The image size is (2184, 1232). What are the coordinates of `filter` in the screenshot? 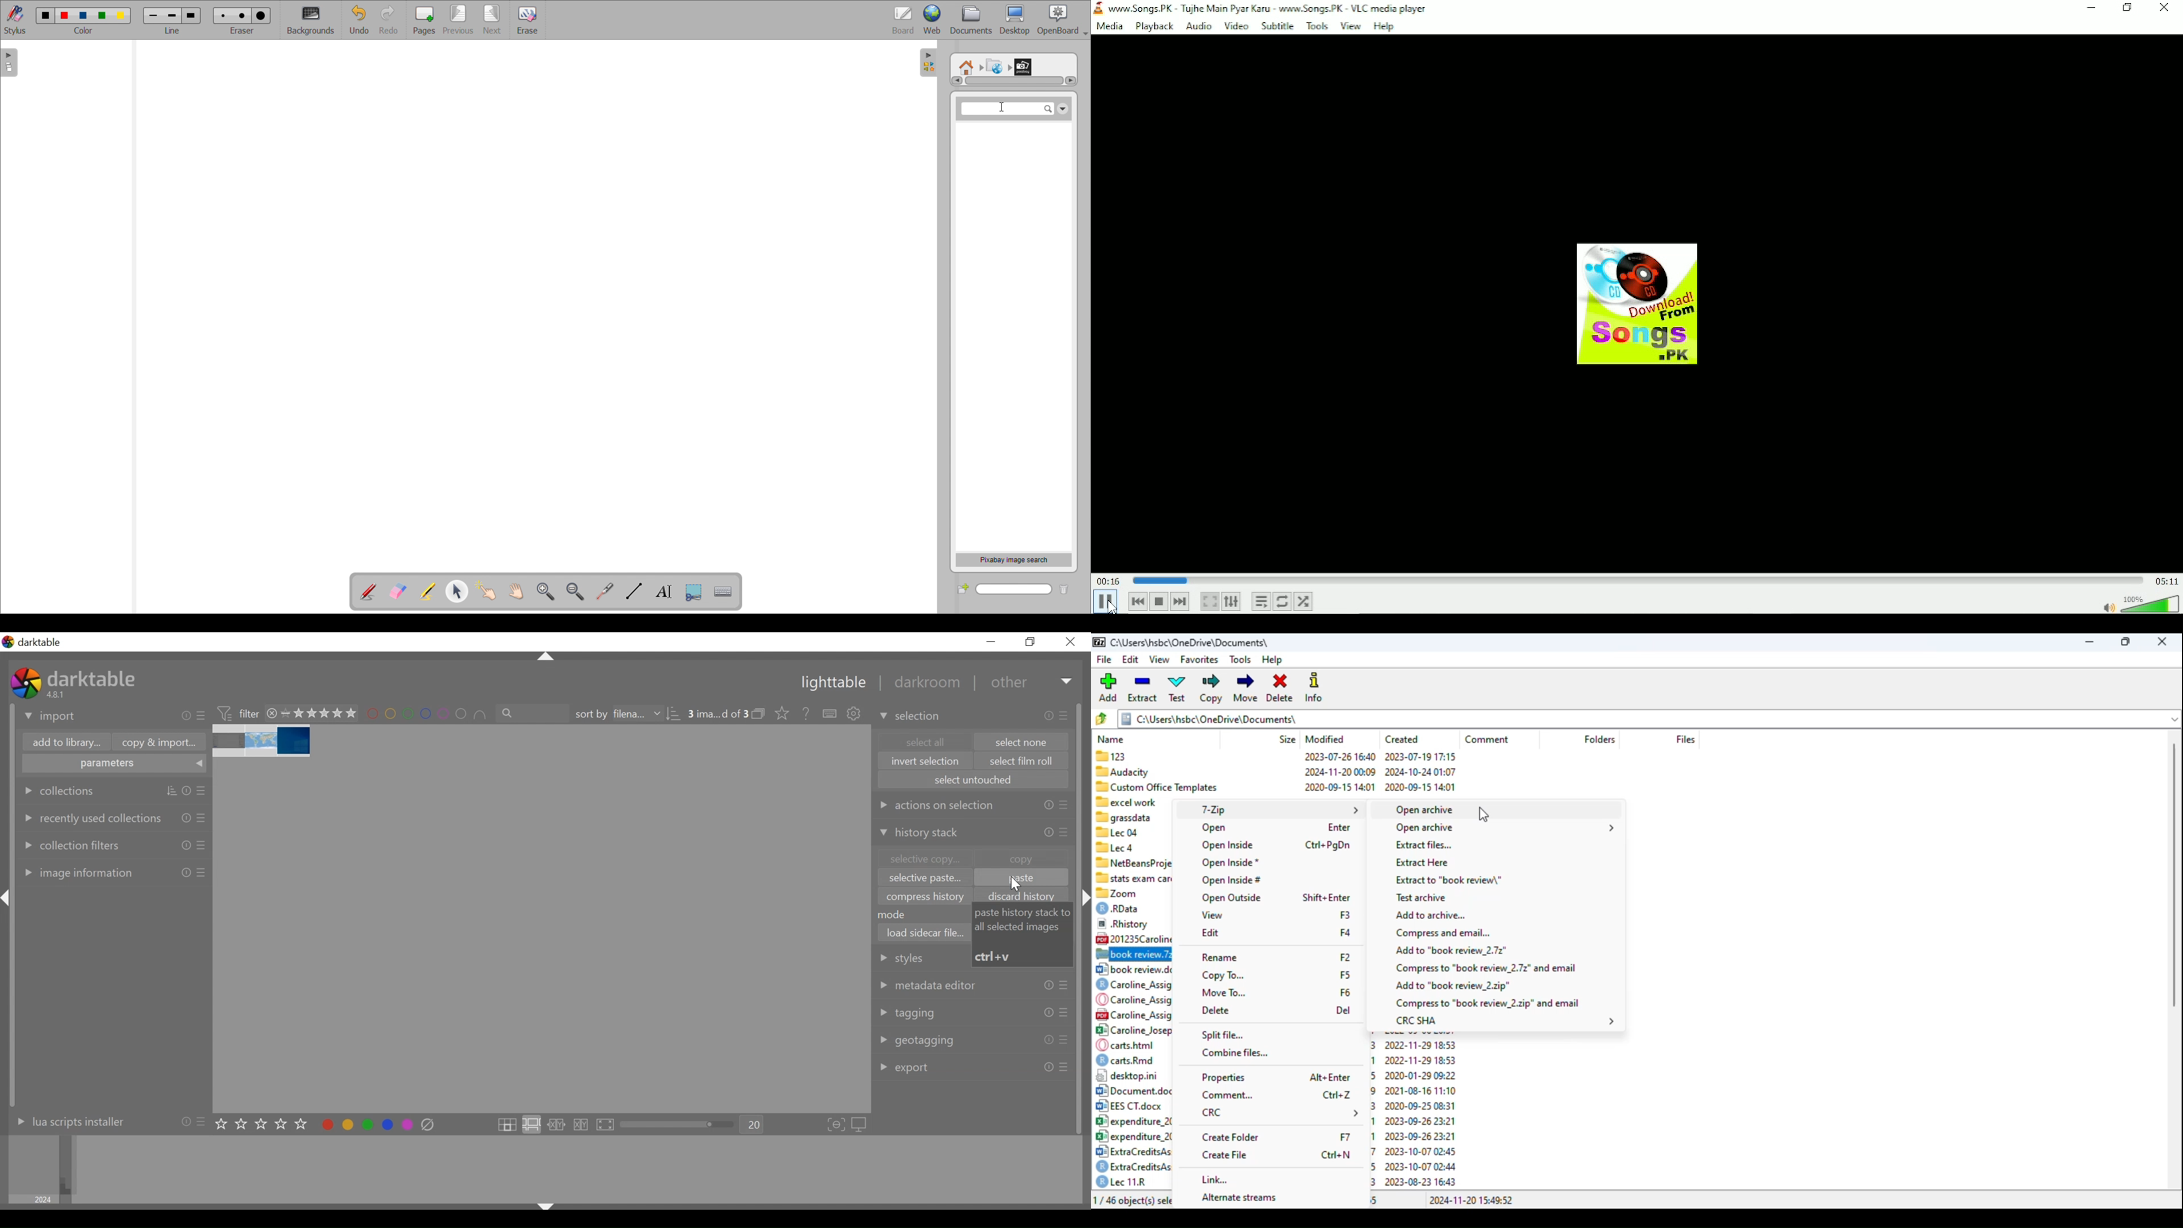 It's located at (238, 712).